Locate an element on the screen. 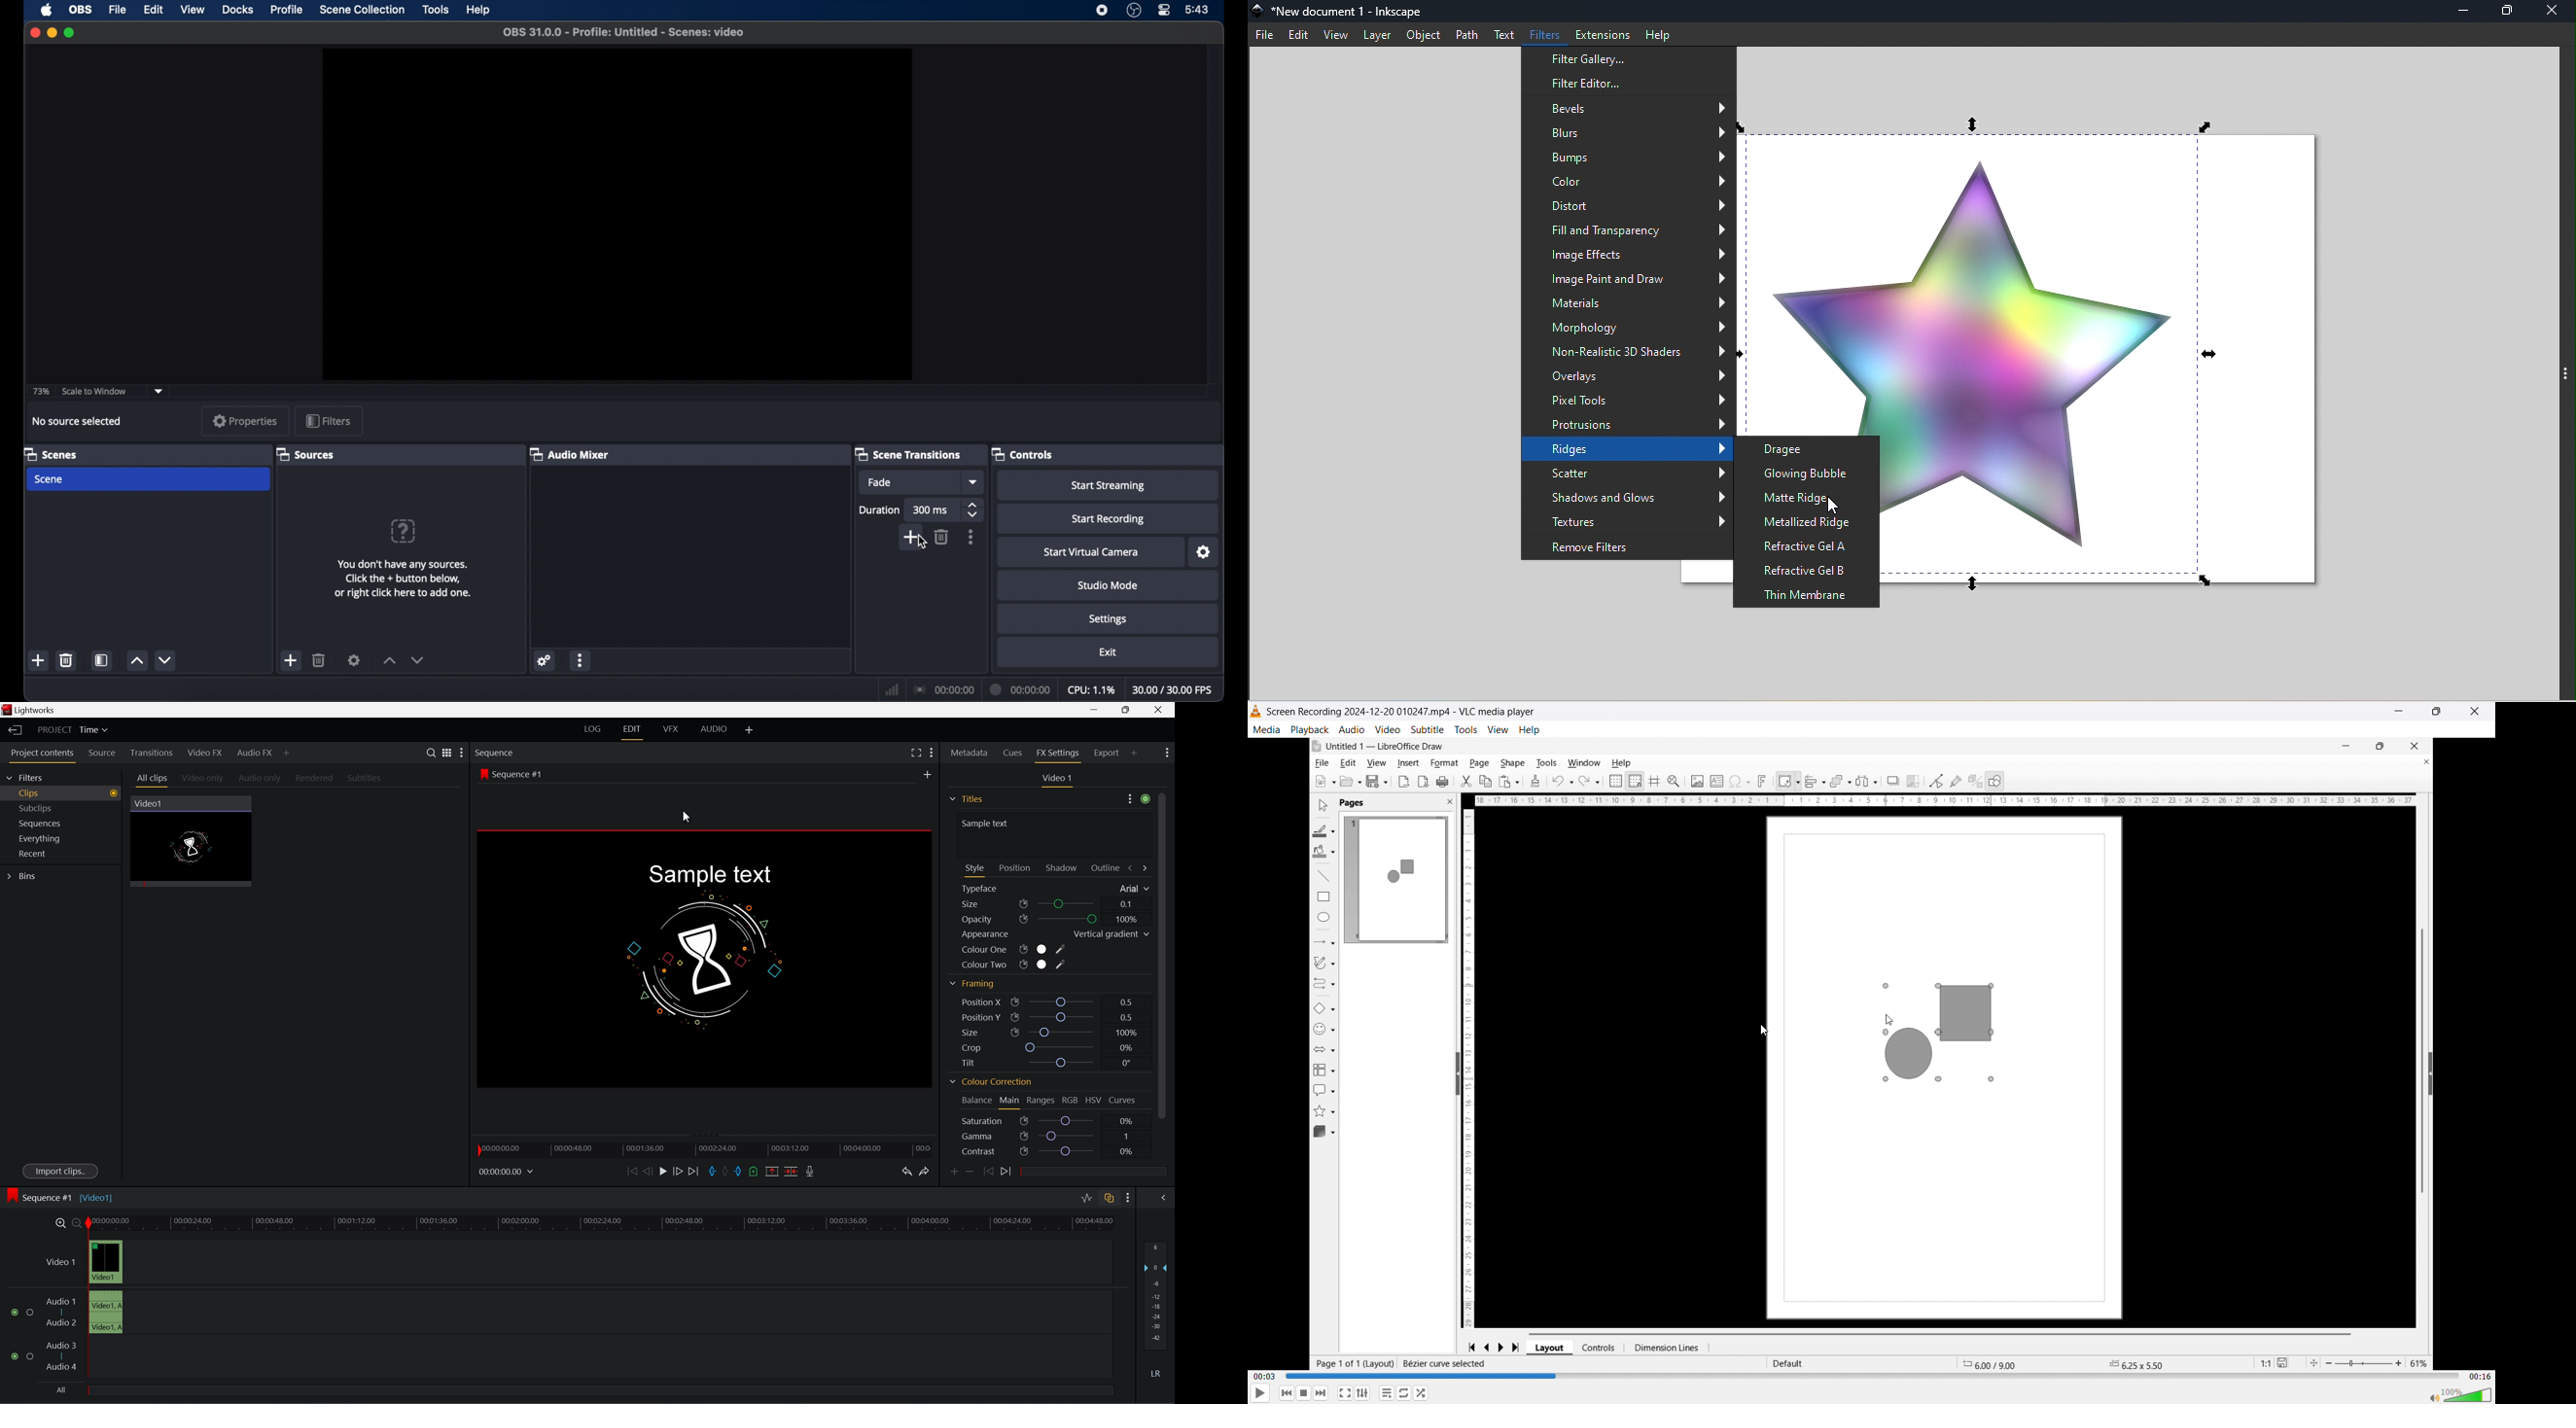  cursor is located at coordinates (922, 543).